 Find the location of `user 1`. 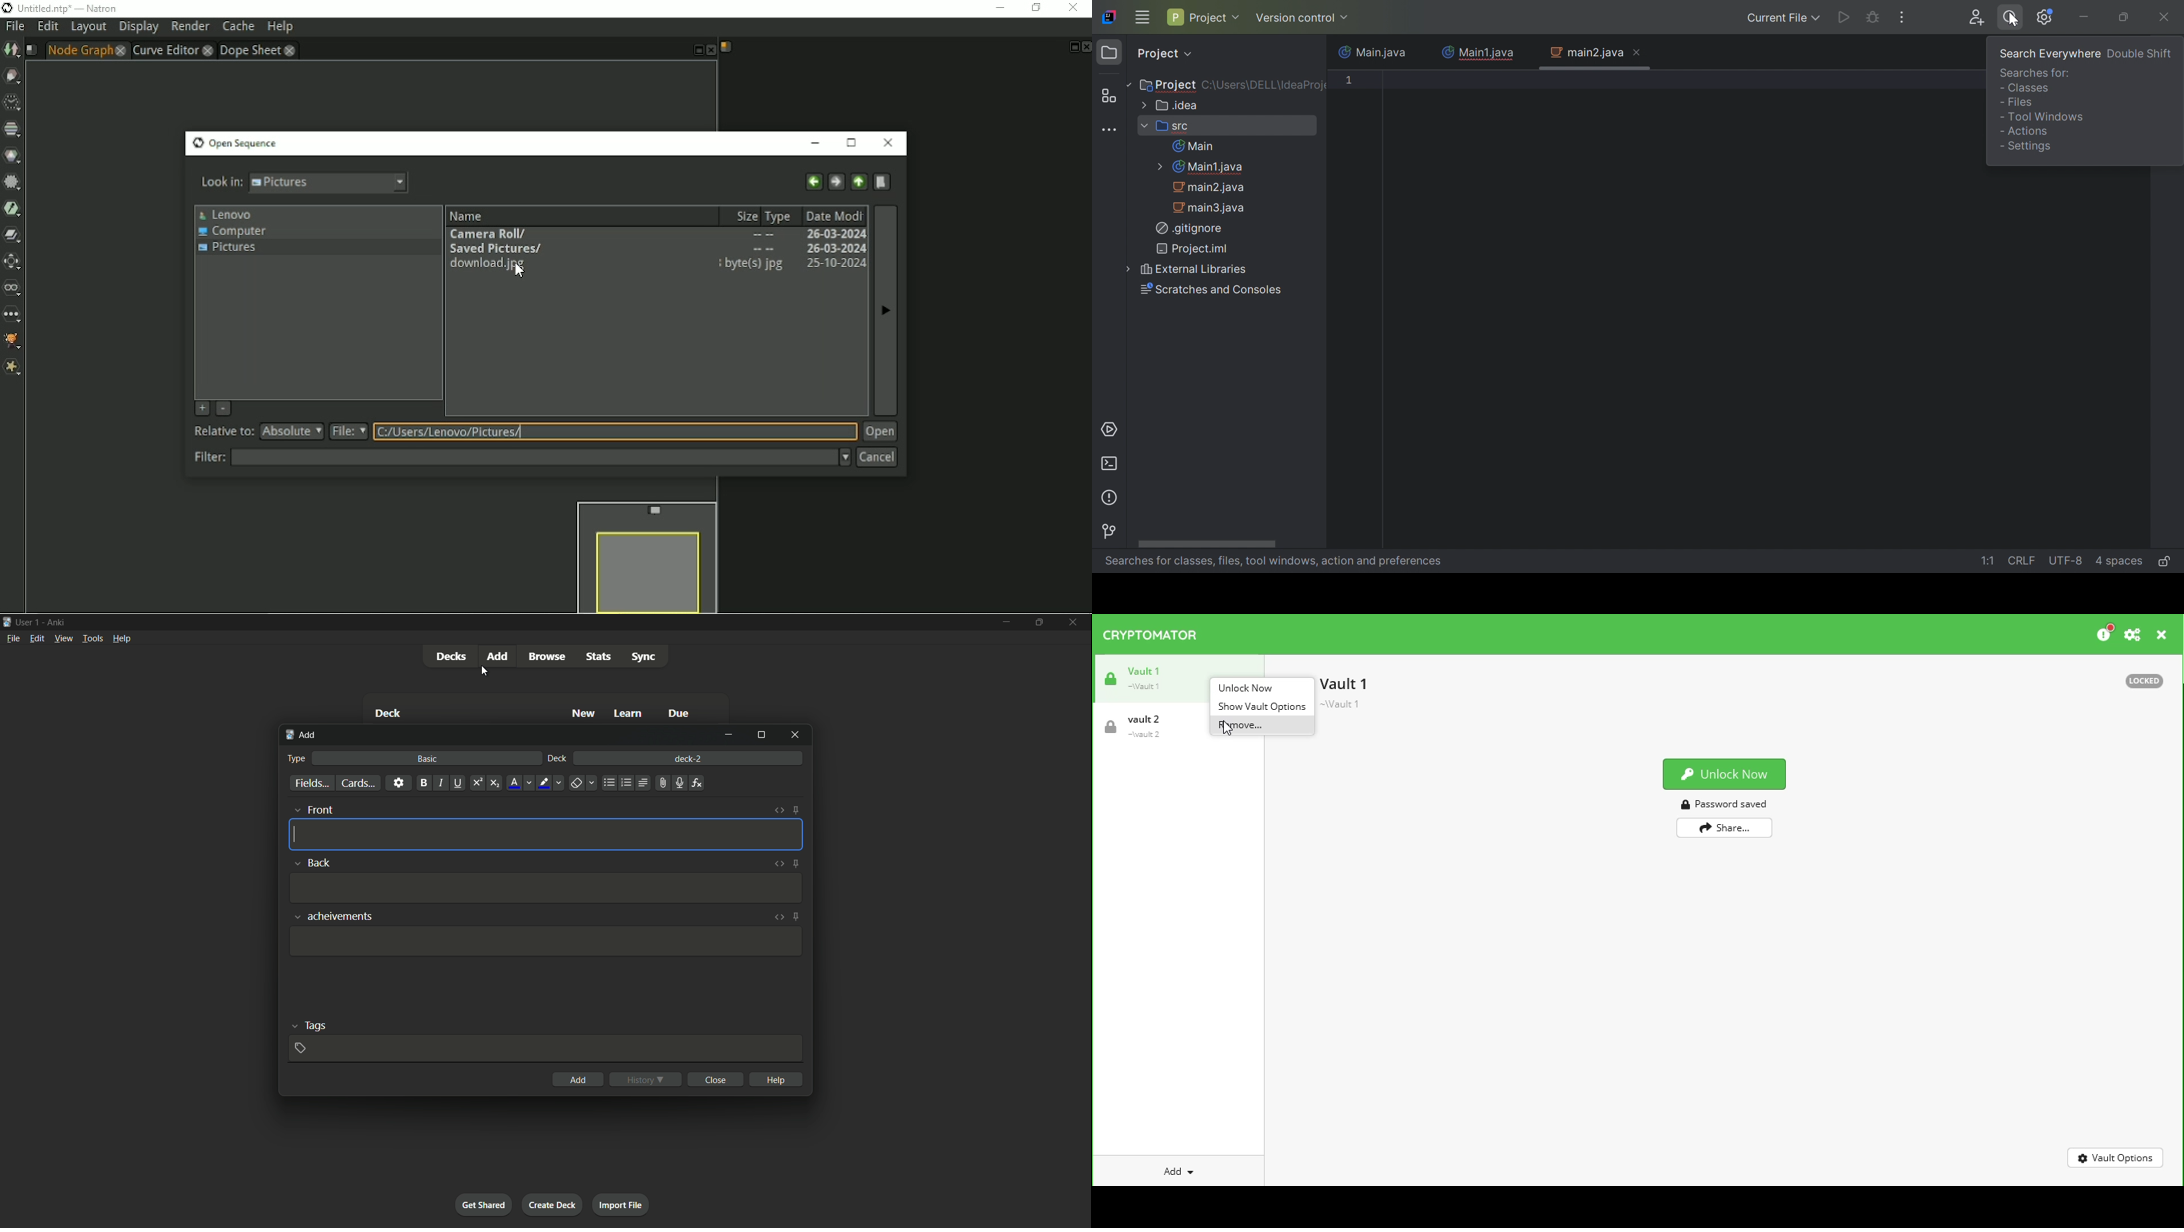

user 1 is located at coordinates (28, 623).